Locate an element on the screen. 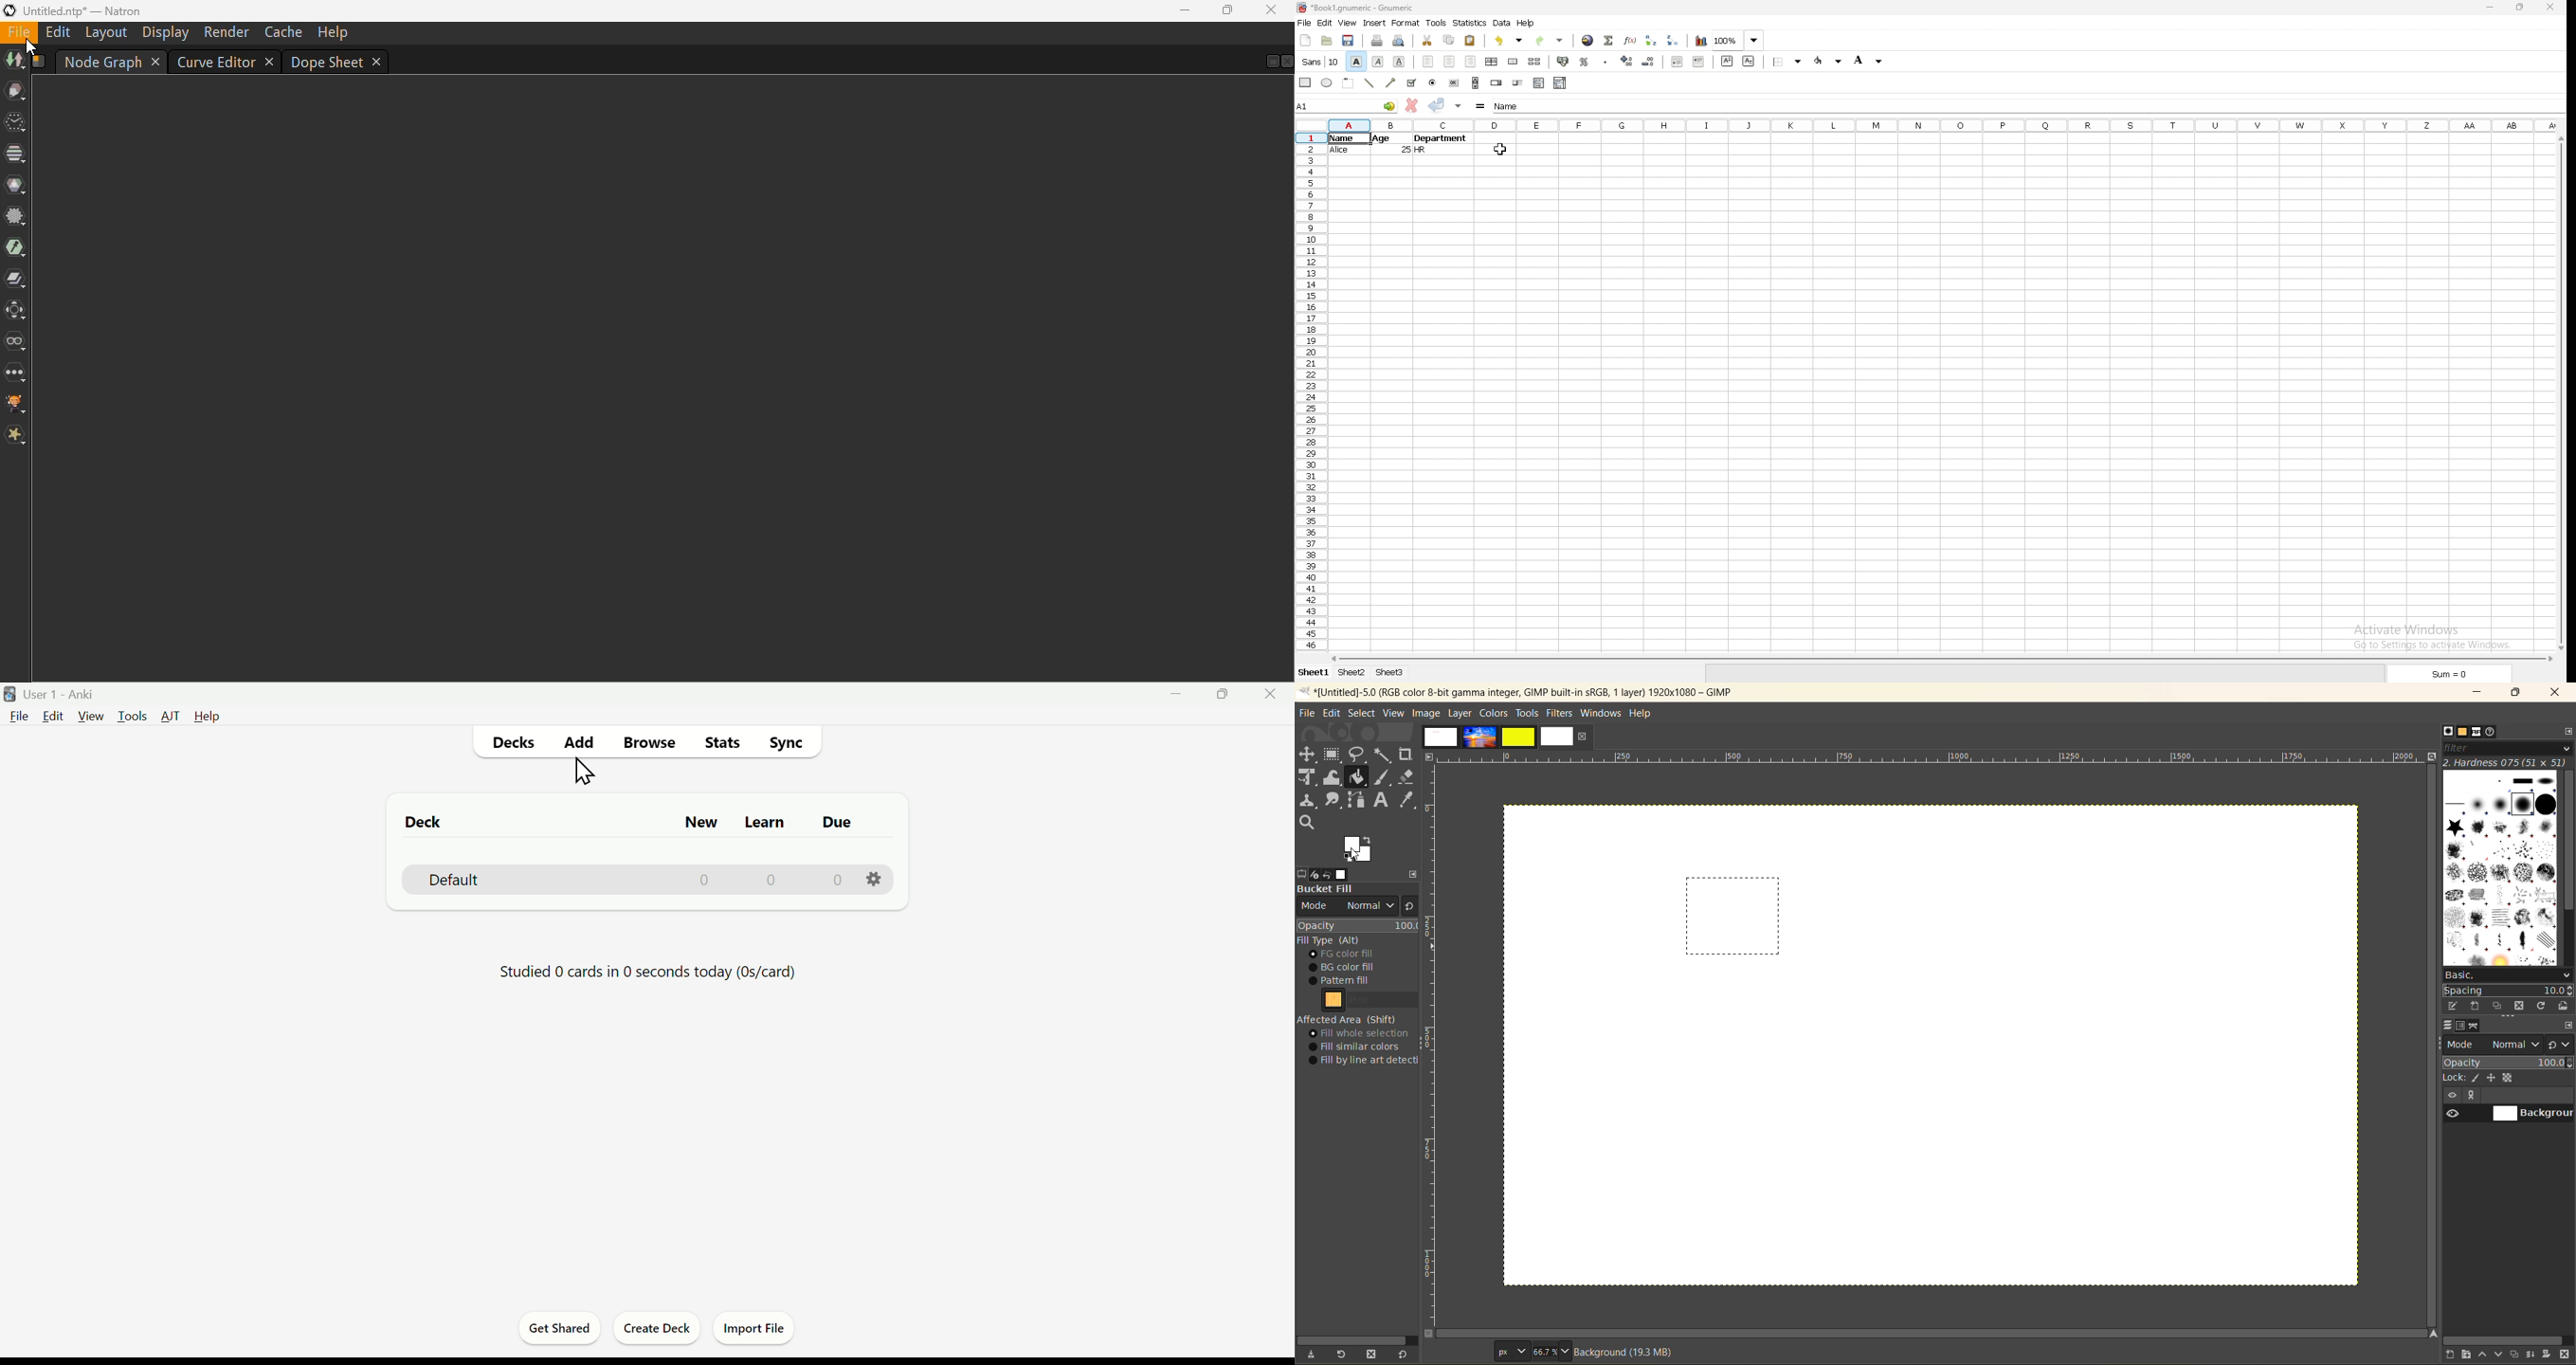 The image size is (2576, 1372). setting is located at coordinates (873, 872).